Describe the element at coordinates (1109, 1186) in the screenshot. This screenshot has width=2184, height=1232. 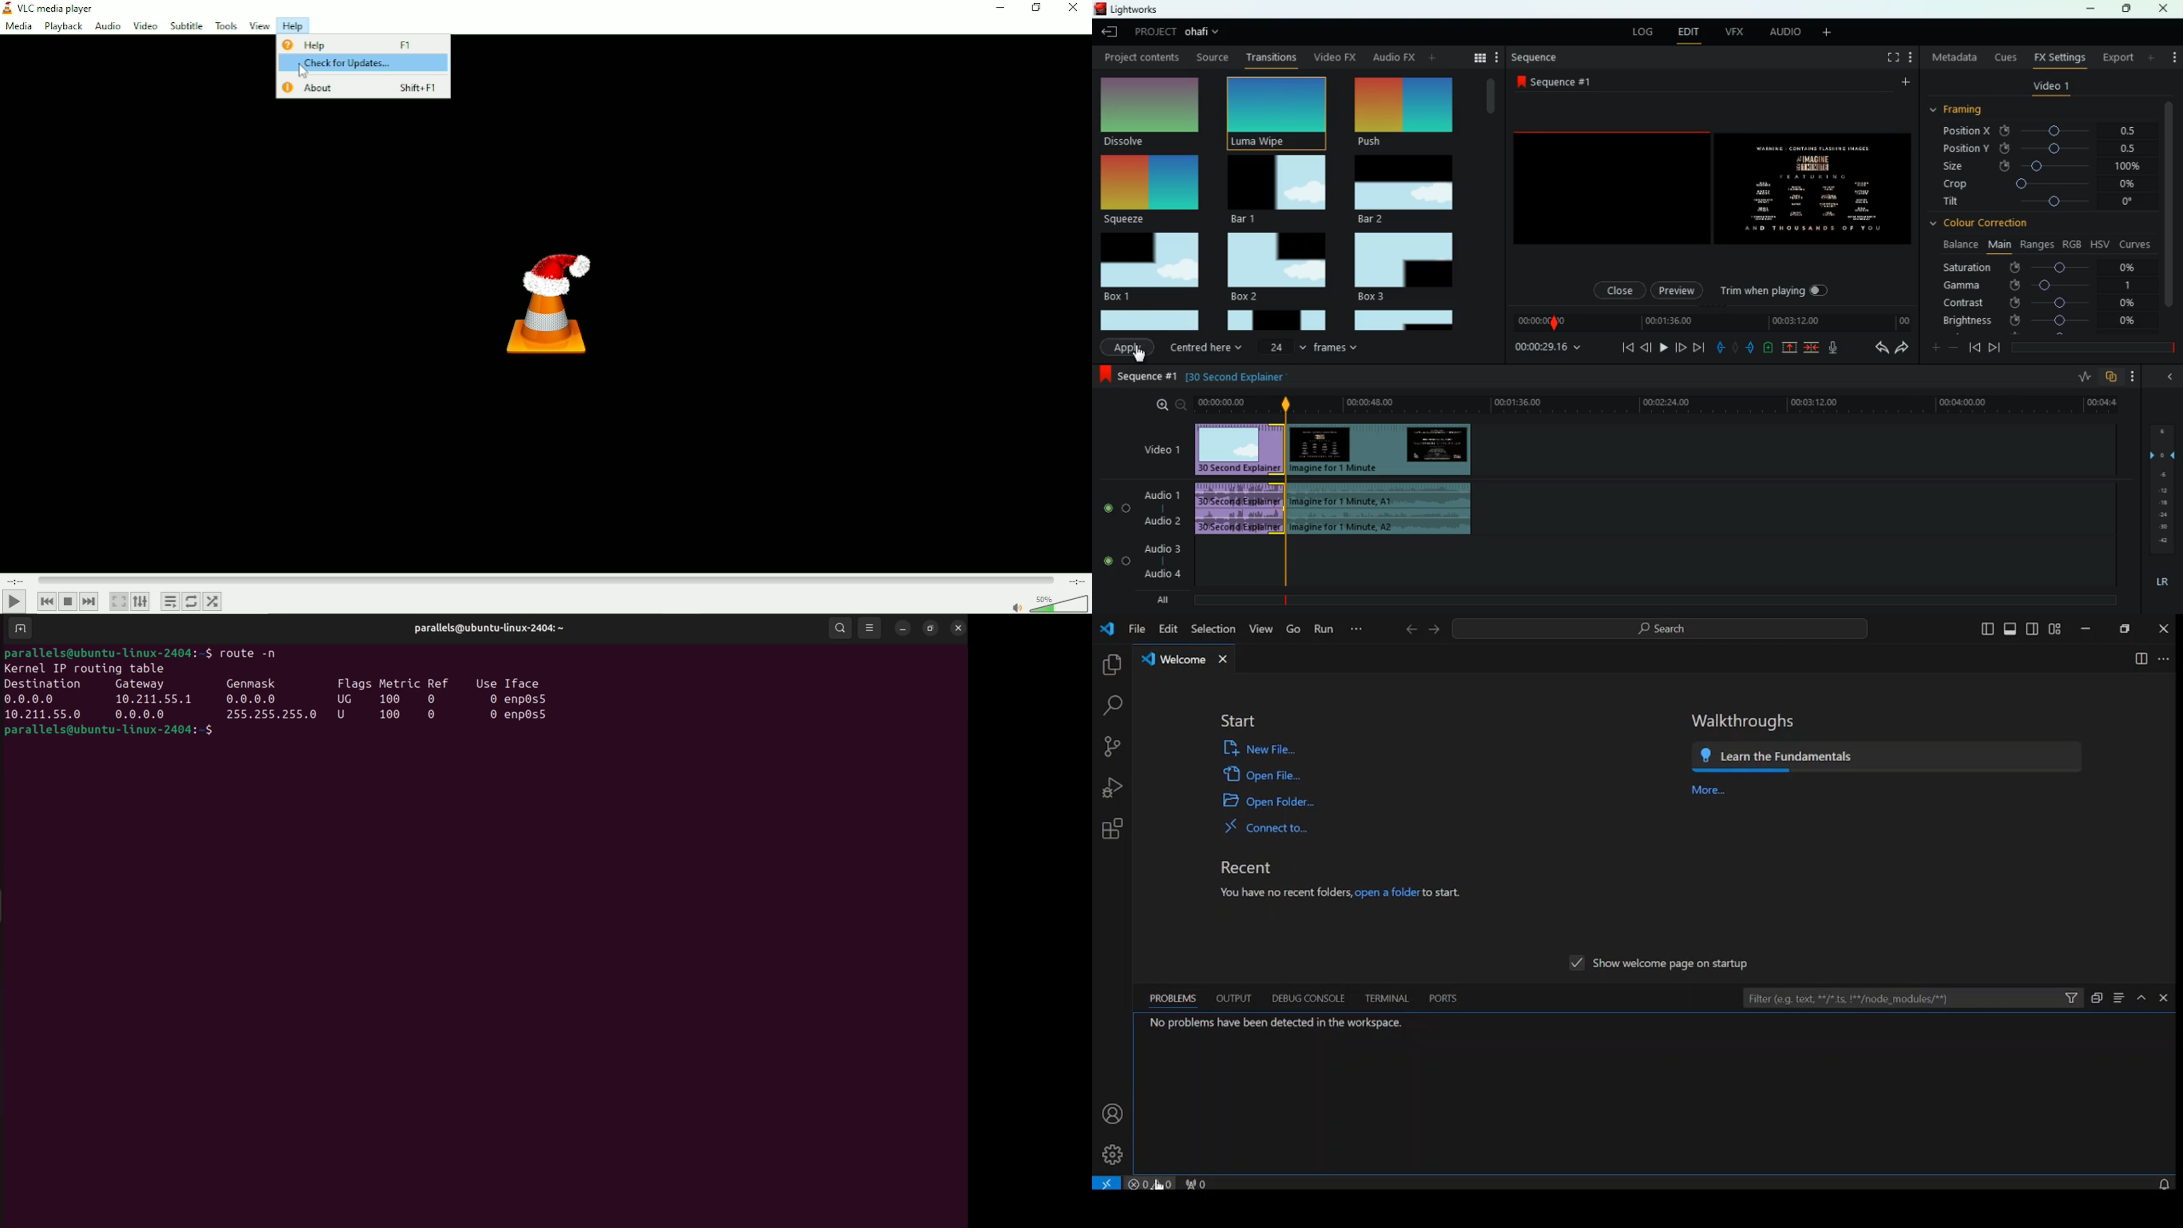
I see `open remote window` at that location.